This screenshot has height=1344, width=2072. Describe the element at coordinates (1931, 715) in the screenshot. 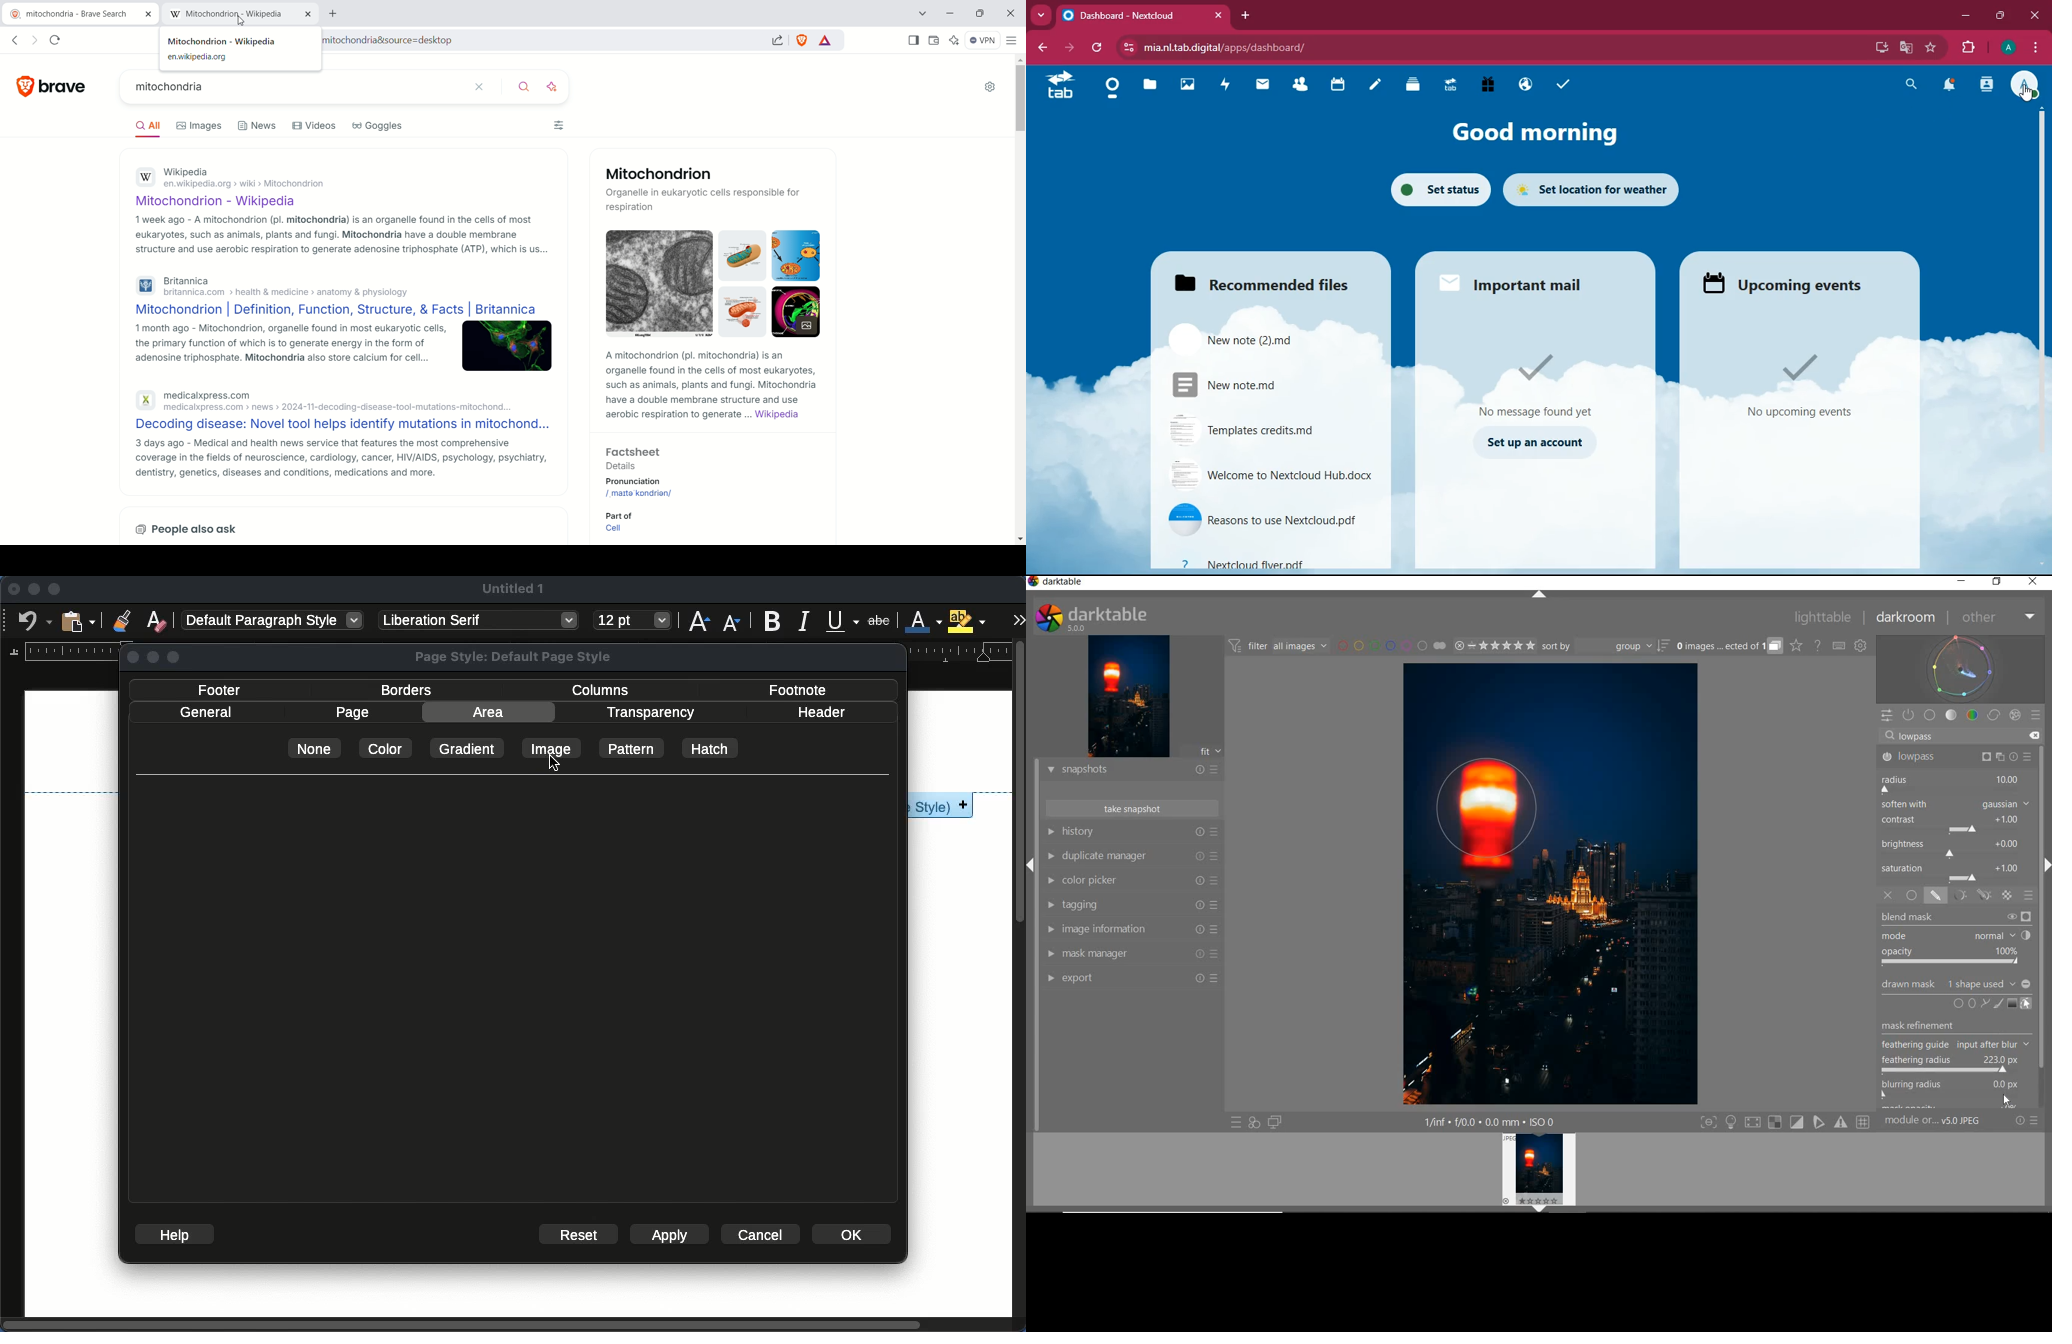

I see `BASE` at that location.